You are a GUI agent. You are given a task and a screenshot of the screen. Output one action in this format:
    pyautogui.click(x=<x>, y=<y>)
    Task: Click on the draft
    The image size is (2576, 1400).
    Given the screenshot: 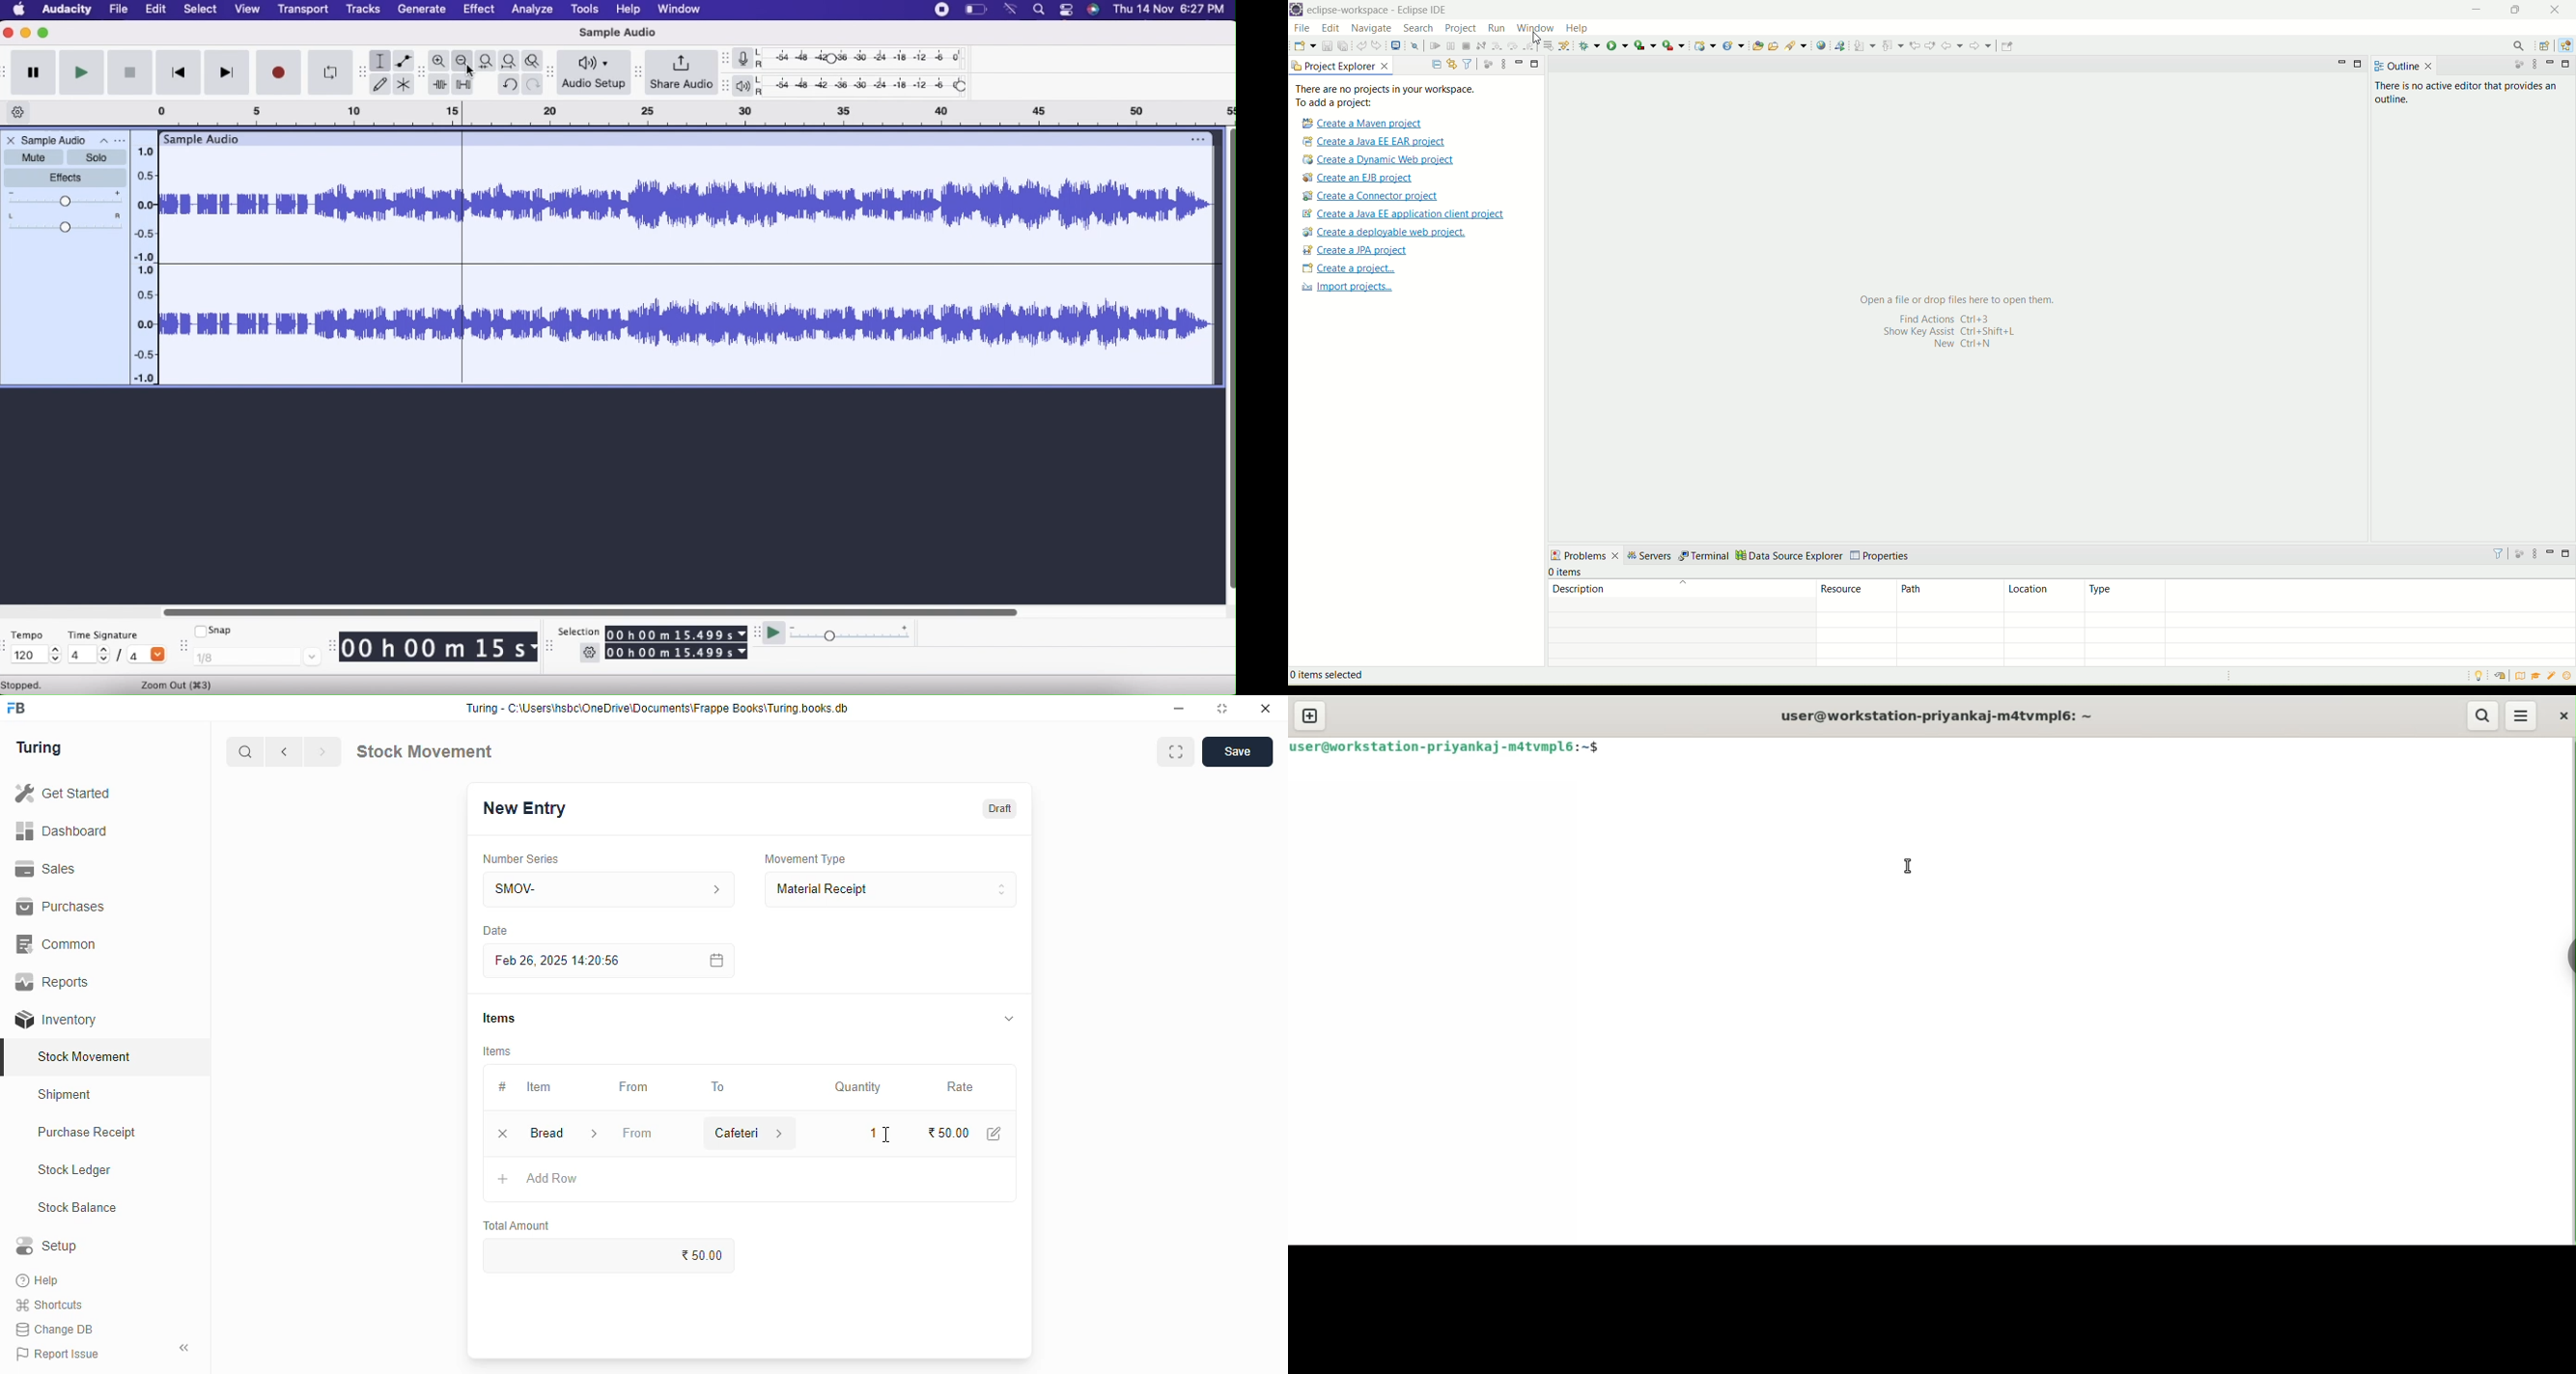 What is the action you would take?
    pyautogui.click(x=1001, y=808)
    